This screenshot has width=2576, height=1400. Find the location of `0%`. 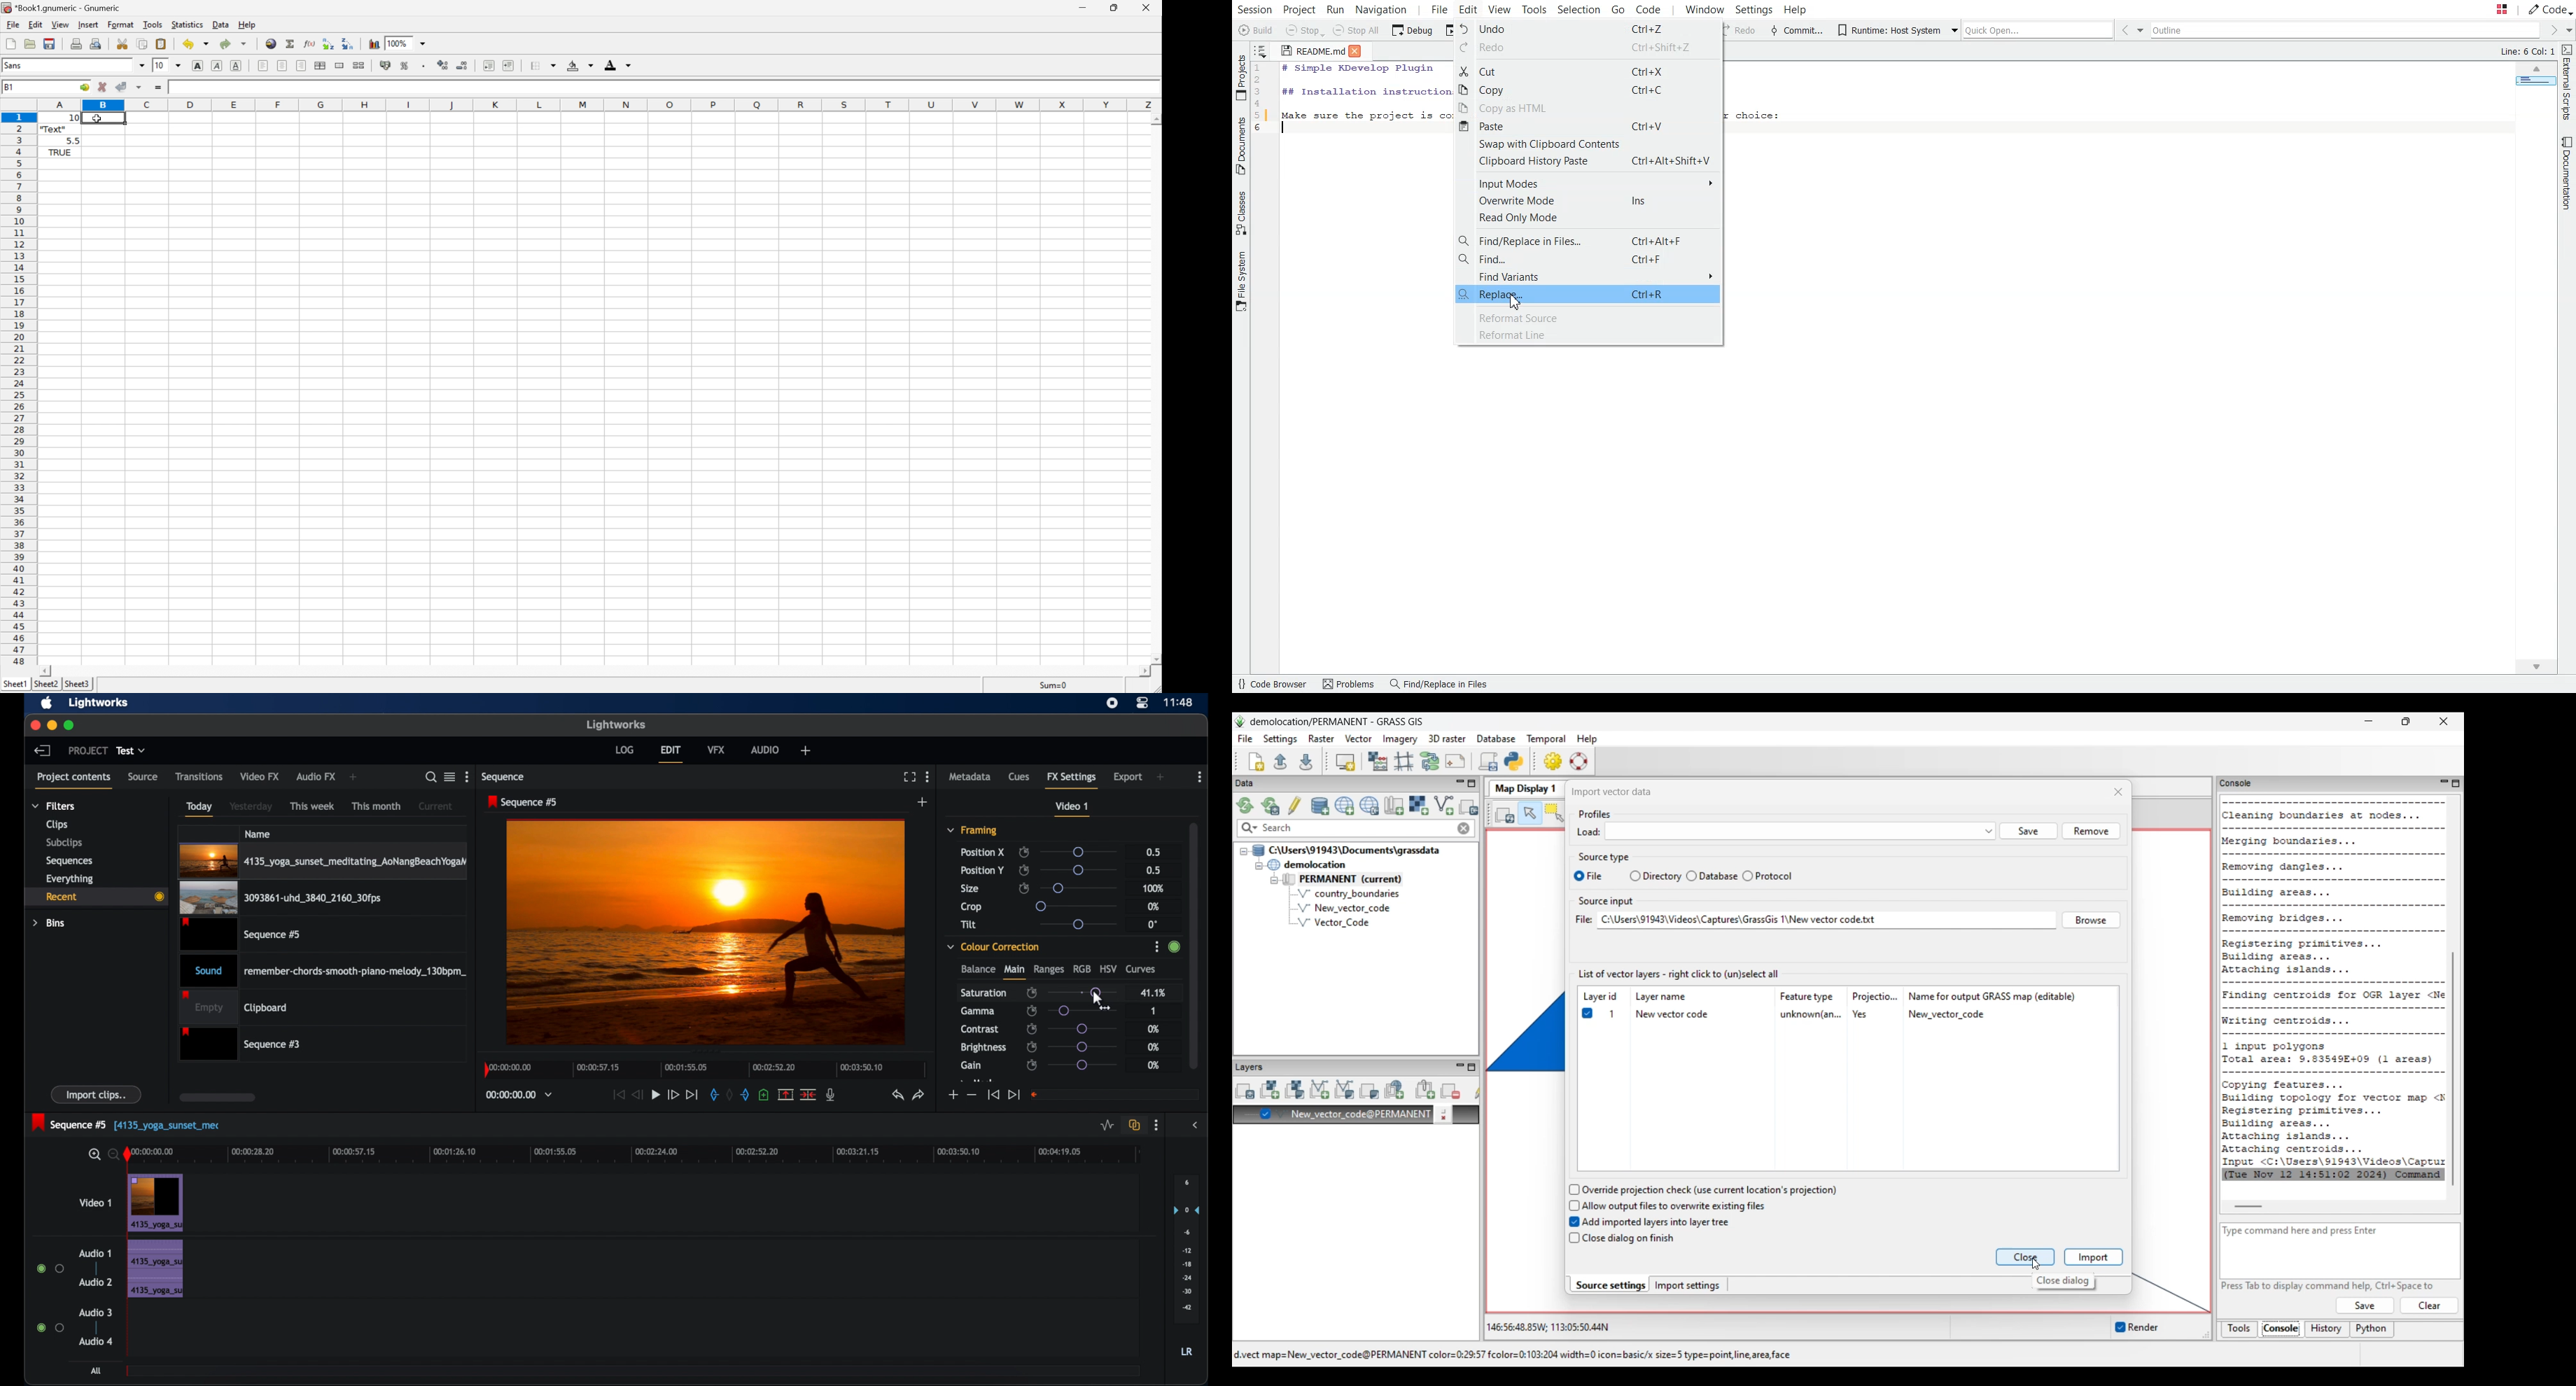

0% is located at coordinates (1154, 1065).